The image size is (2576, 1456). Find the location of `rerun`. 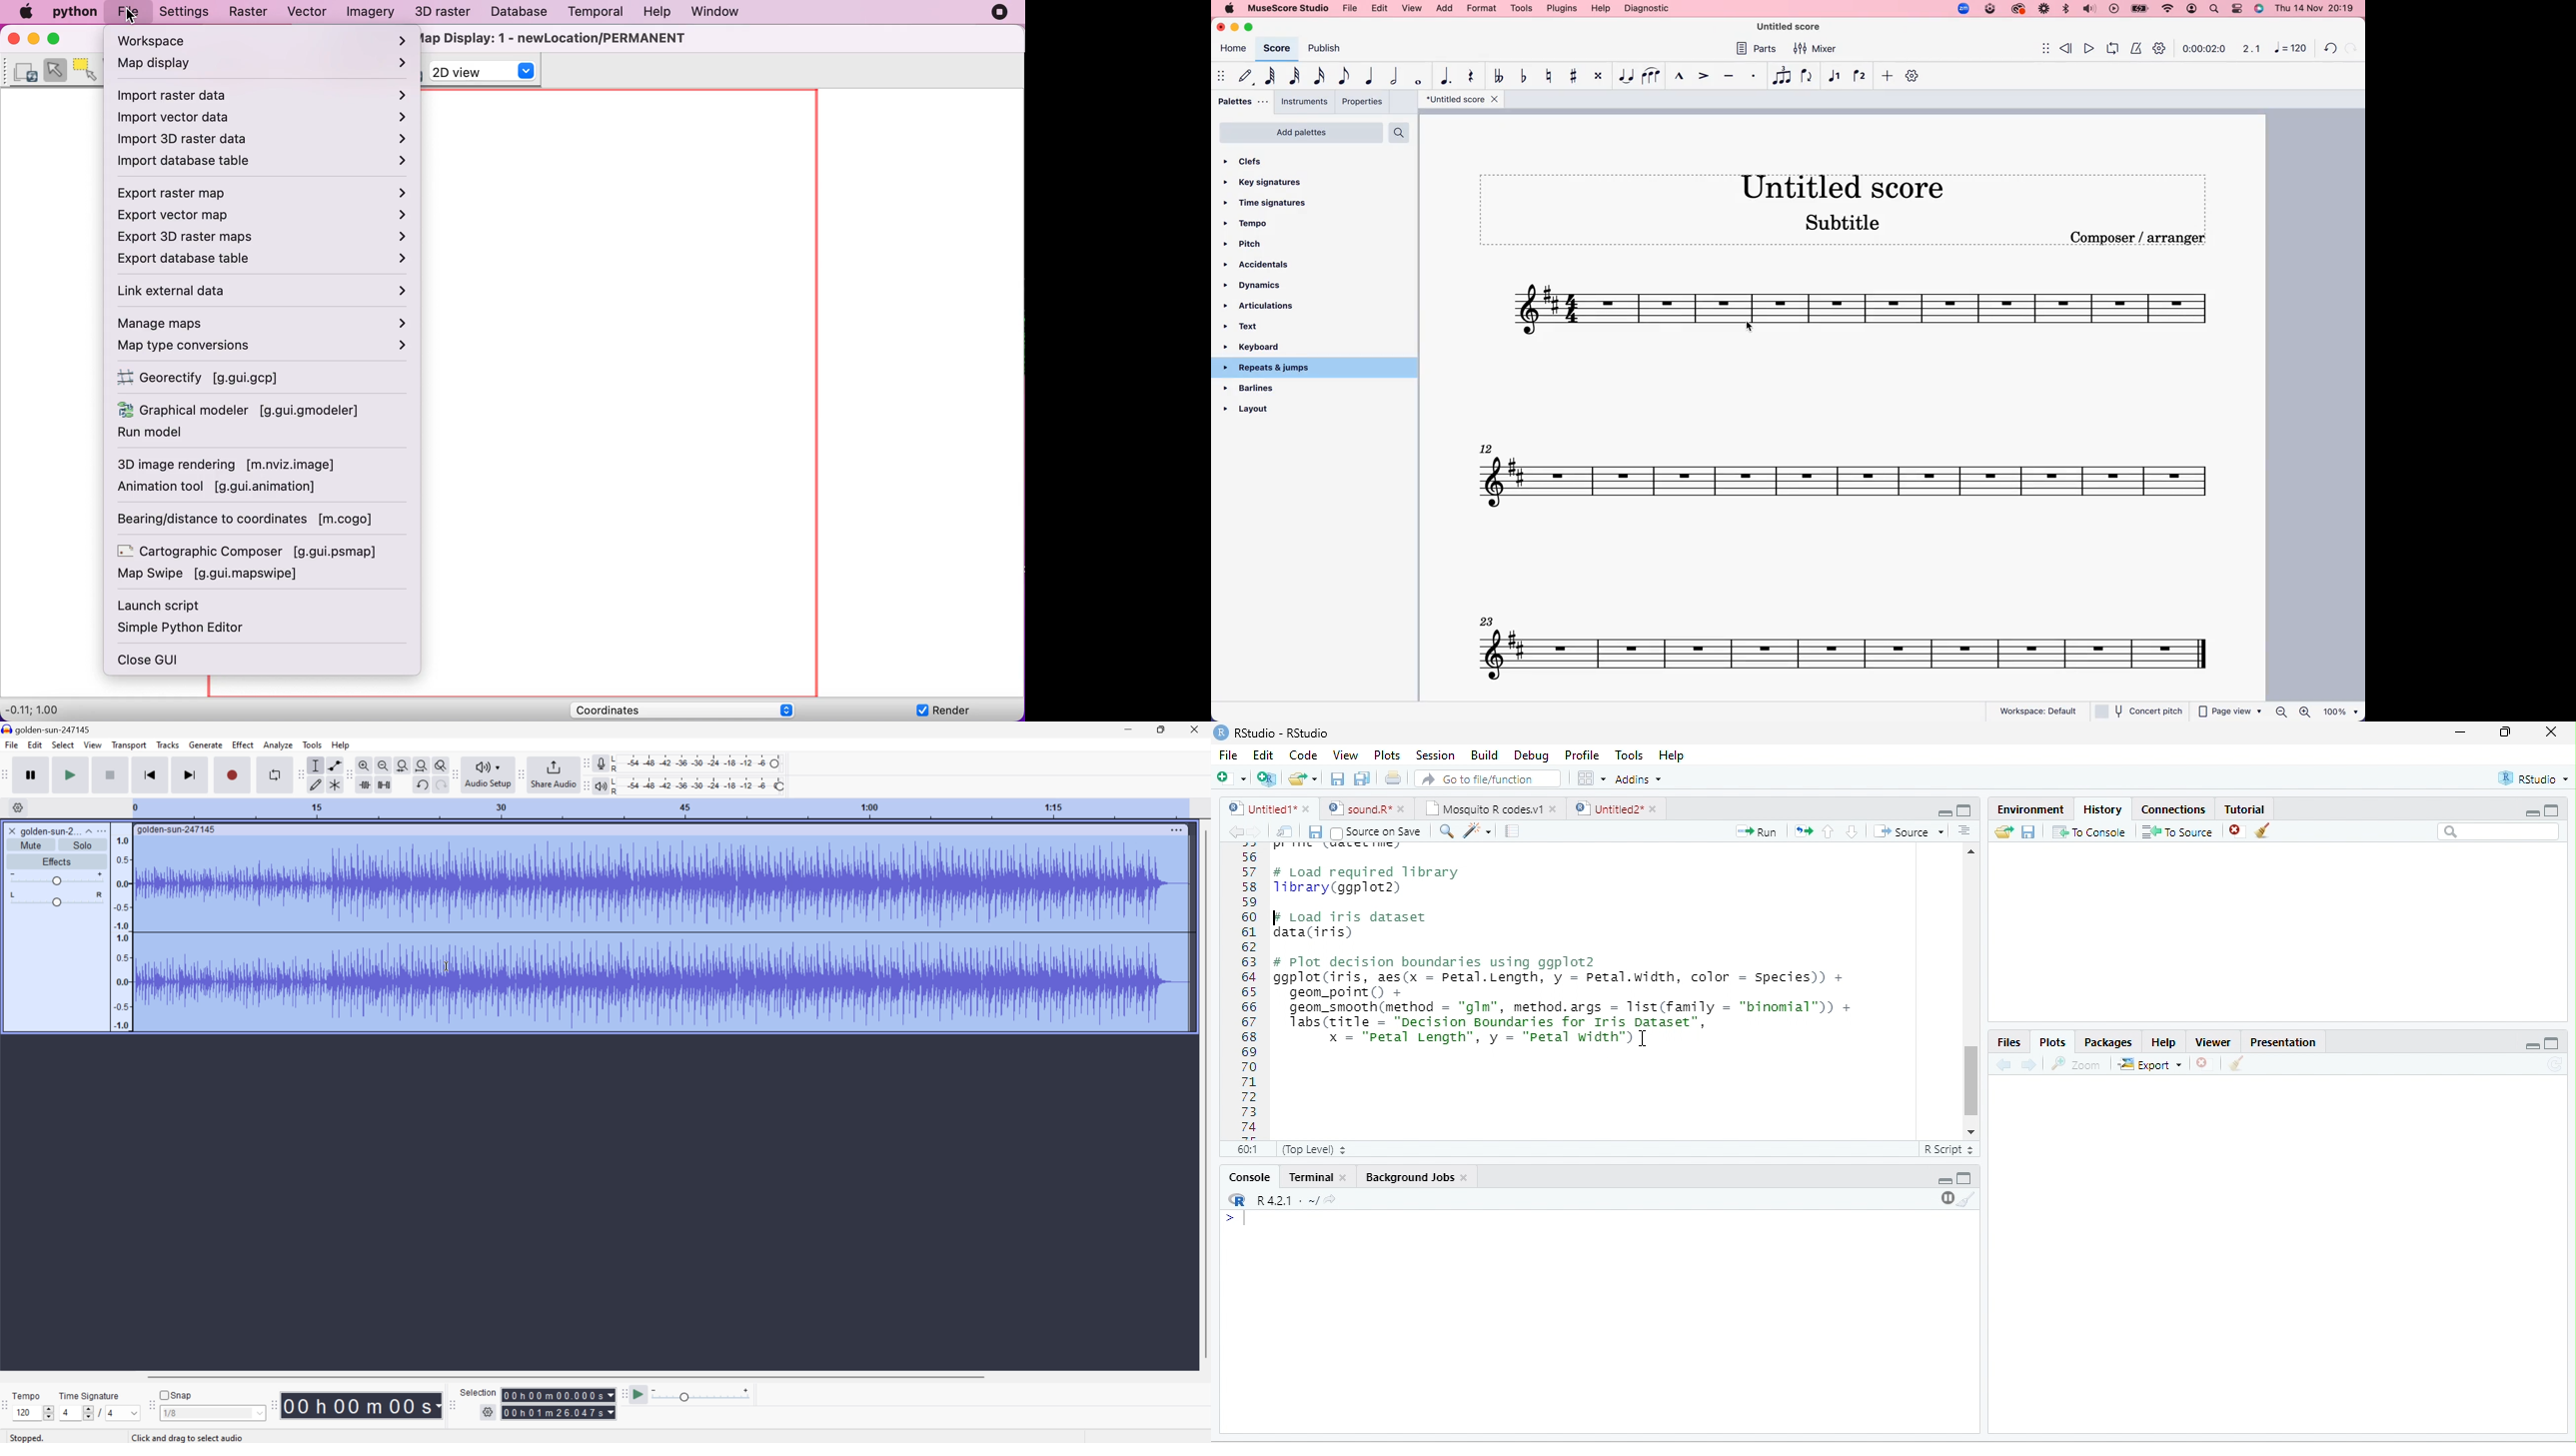

rerun is located at coordinates (1803, 831).